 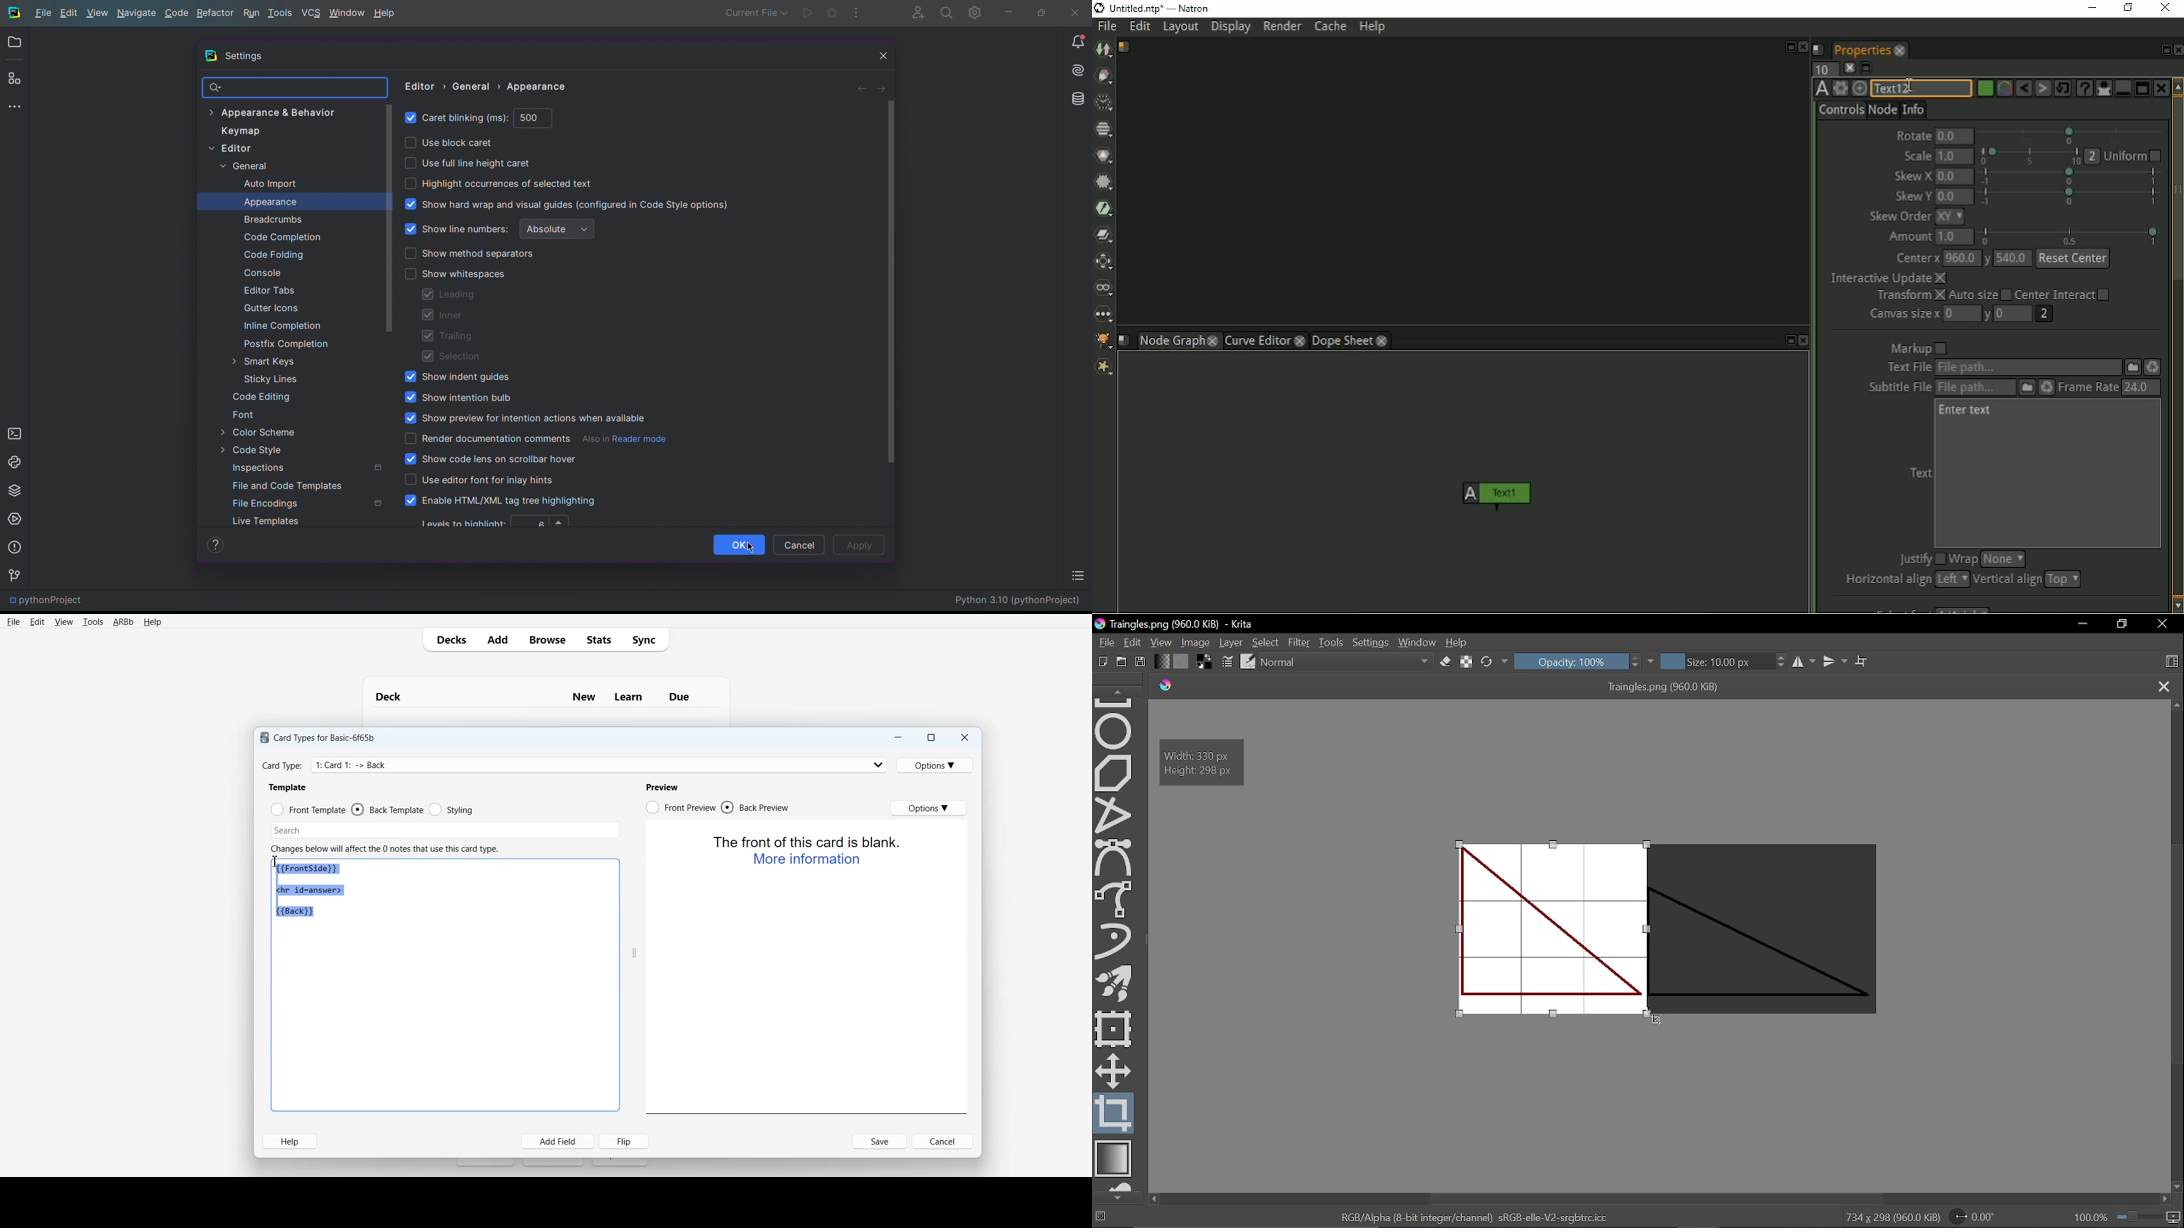 I want to click on Move up, so click(x=2177, y=704).